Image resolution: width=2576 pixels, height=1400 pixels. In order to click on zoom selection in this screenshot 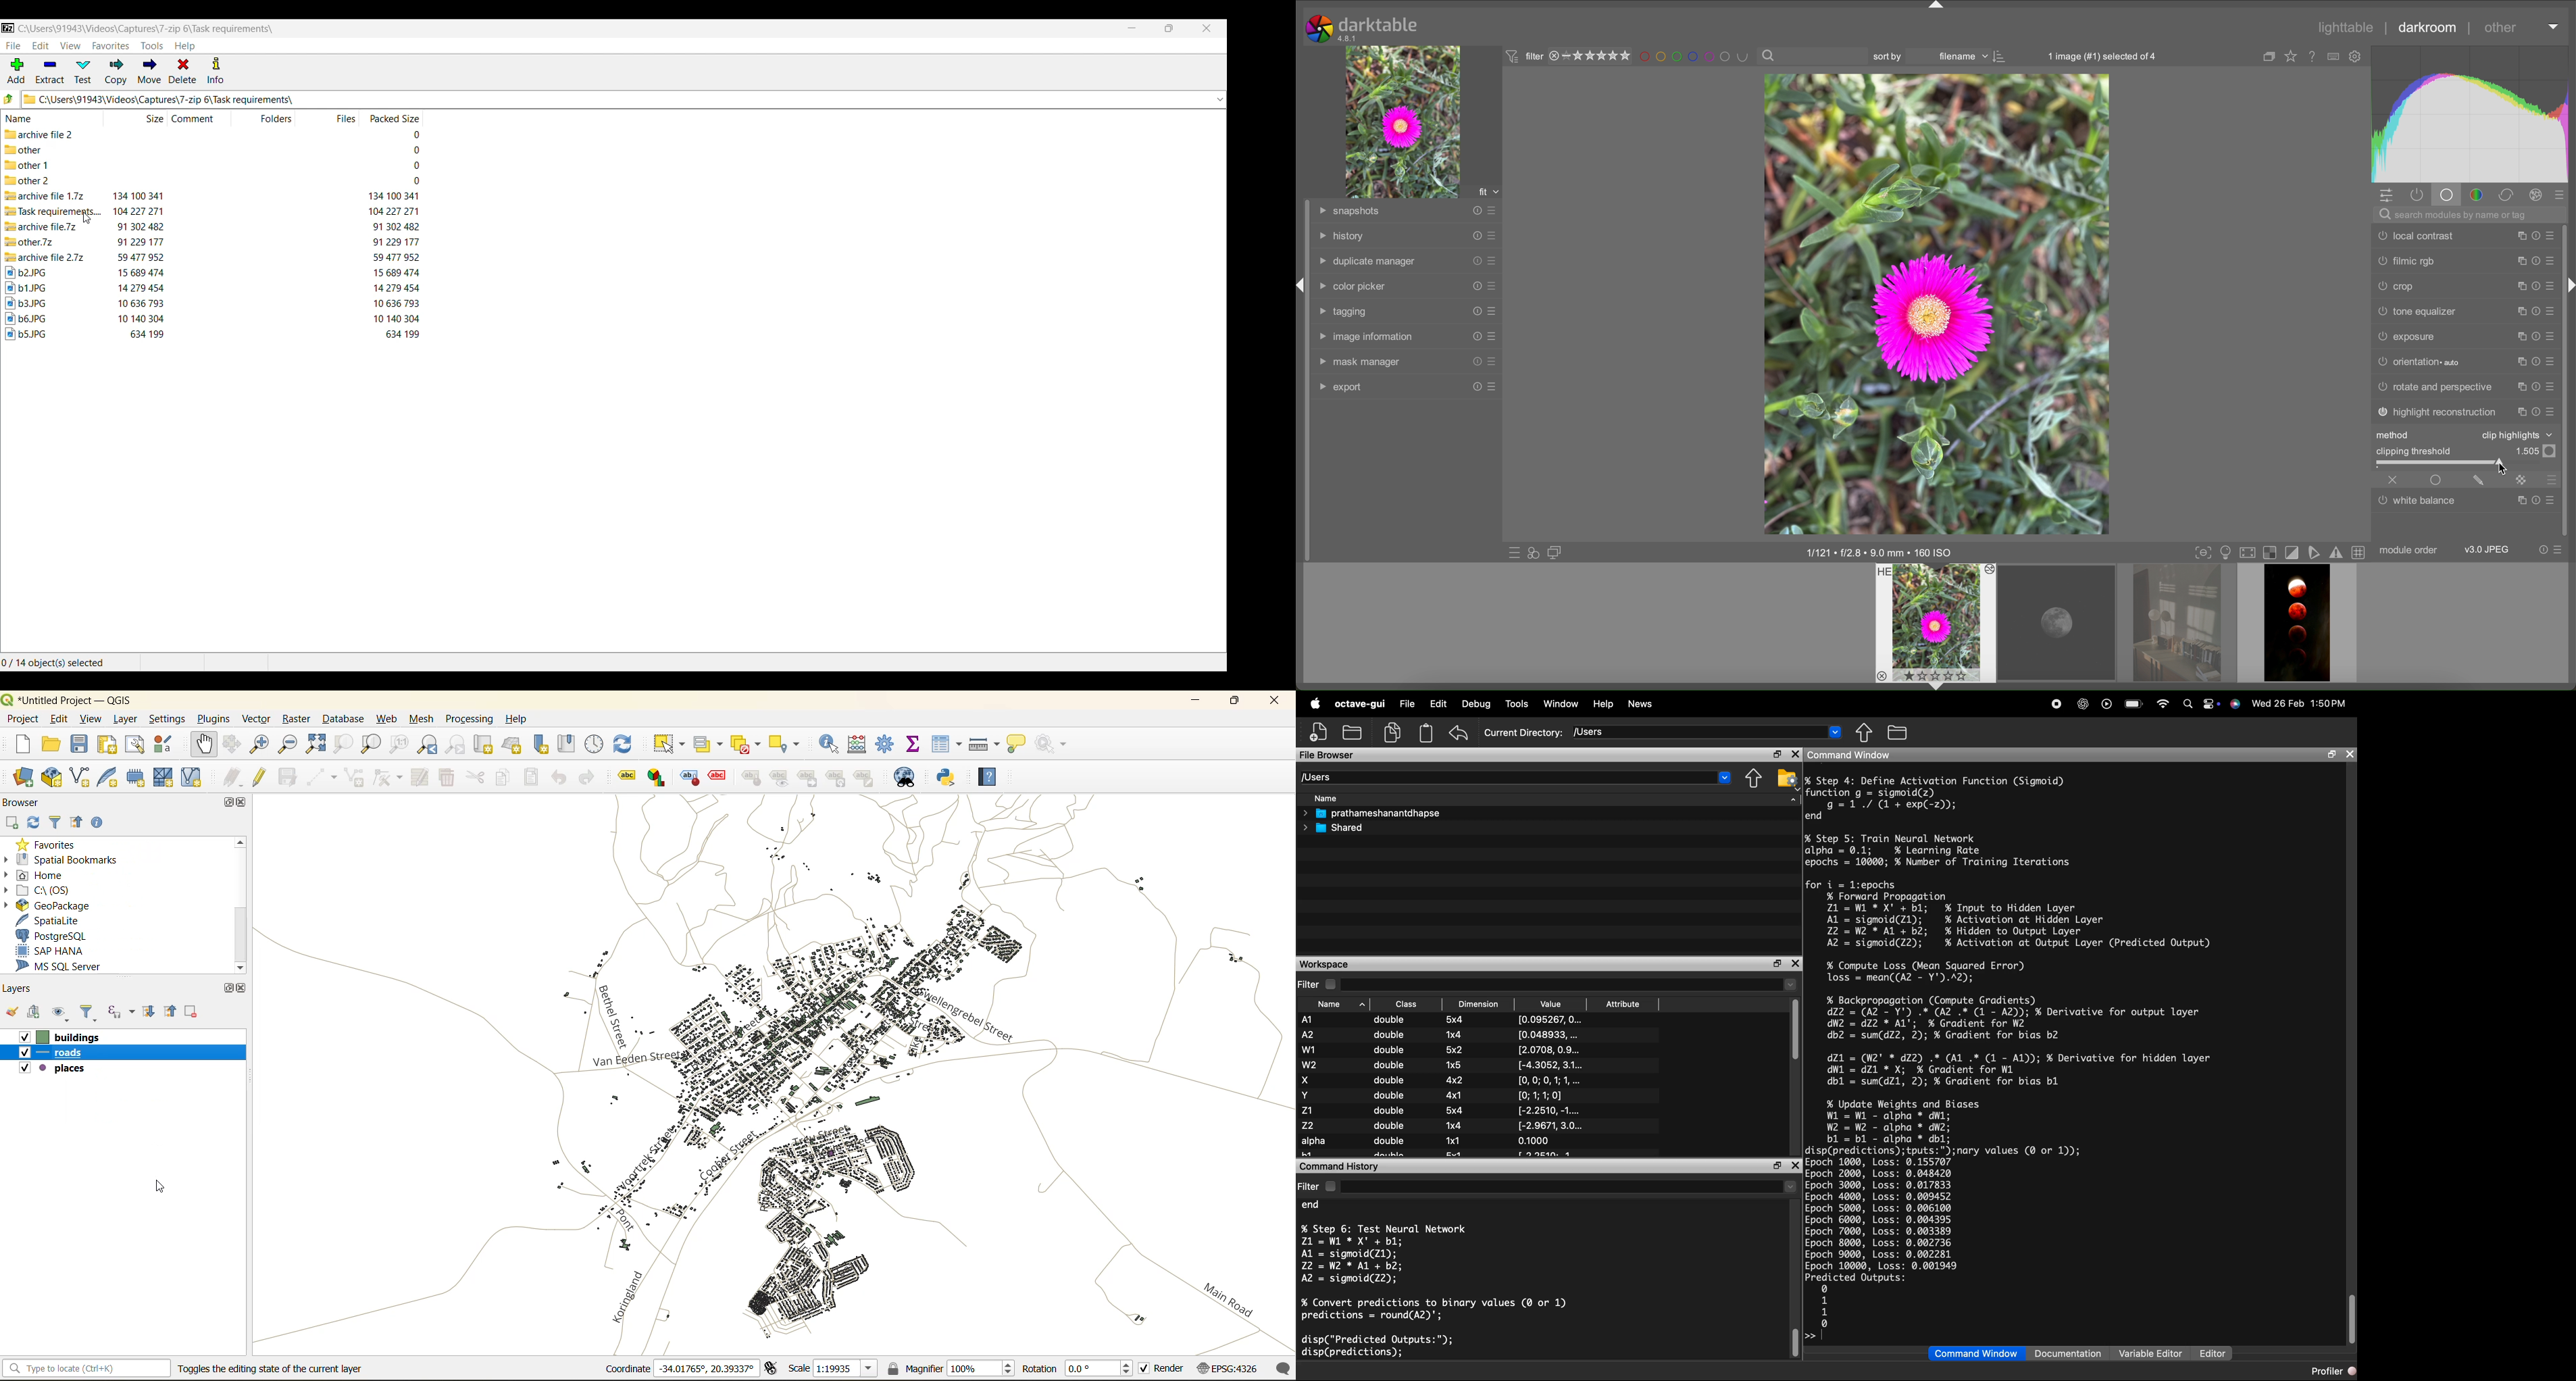, I will do `click(345, 745)`.